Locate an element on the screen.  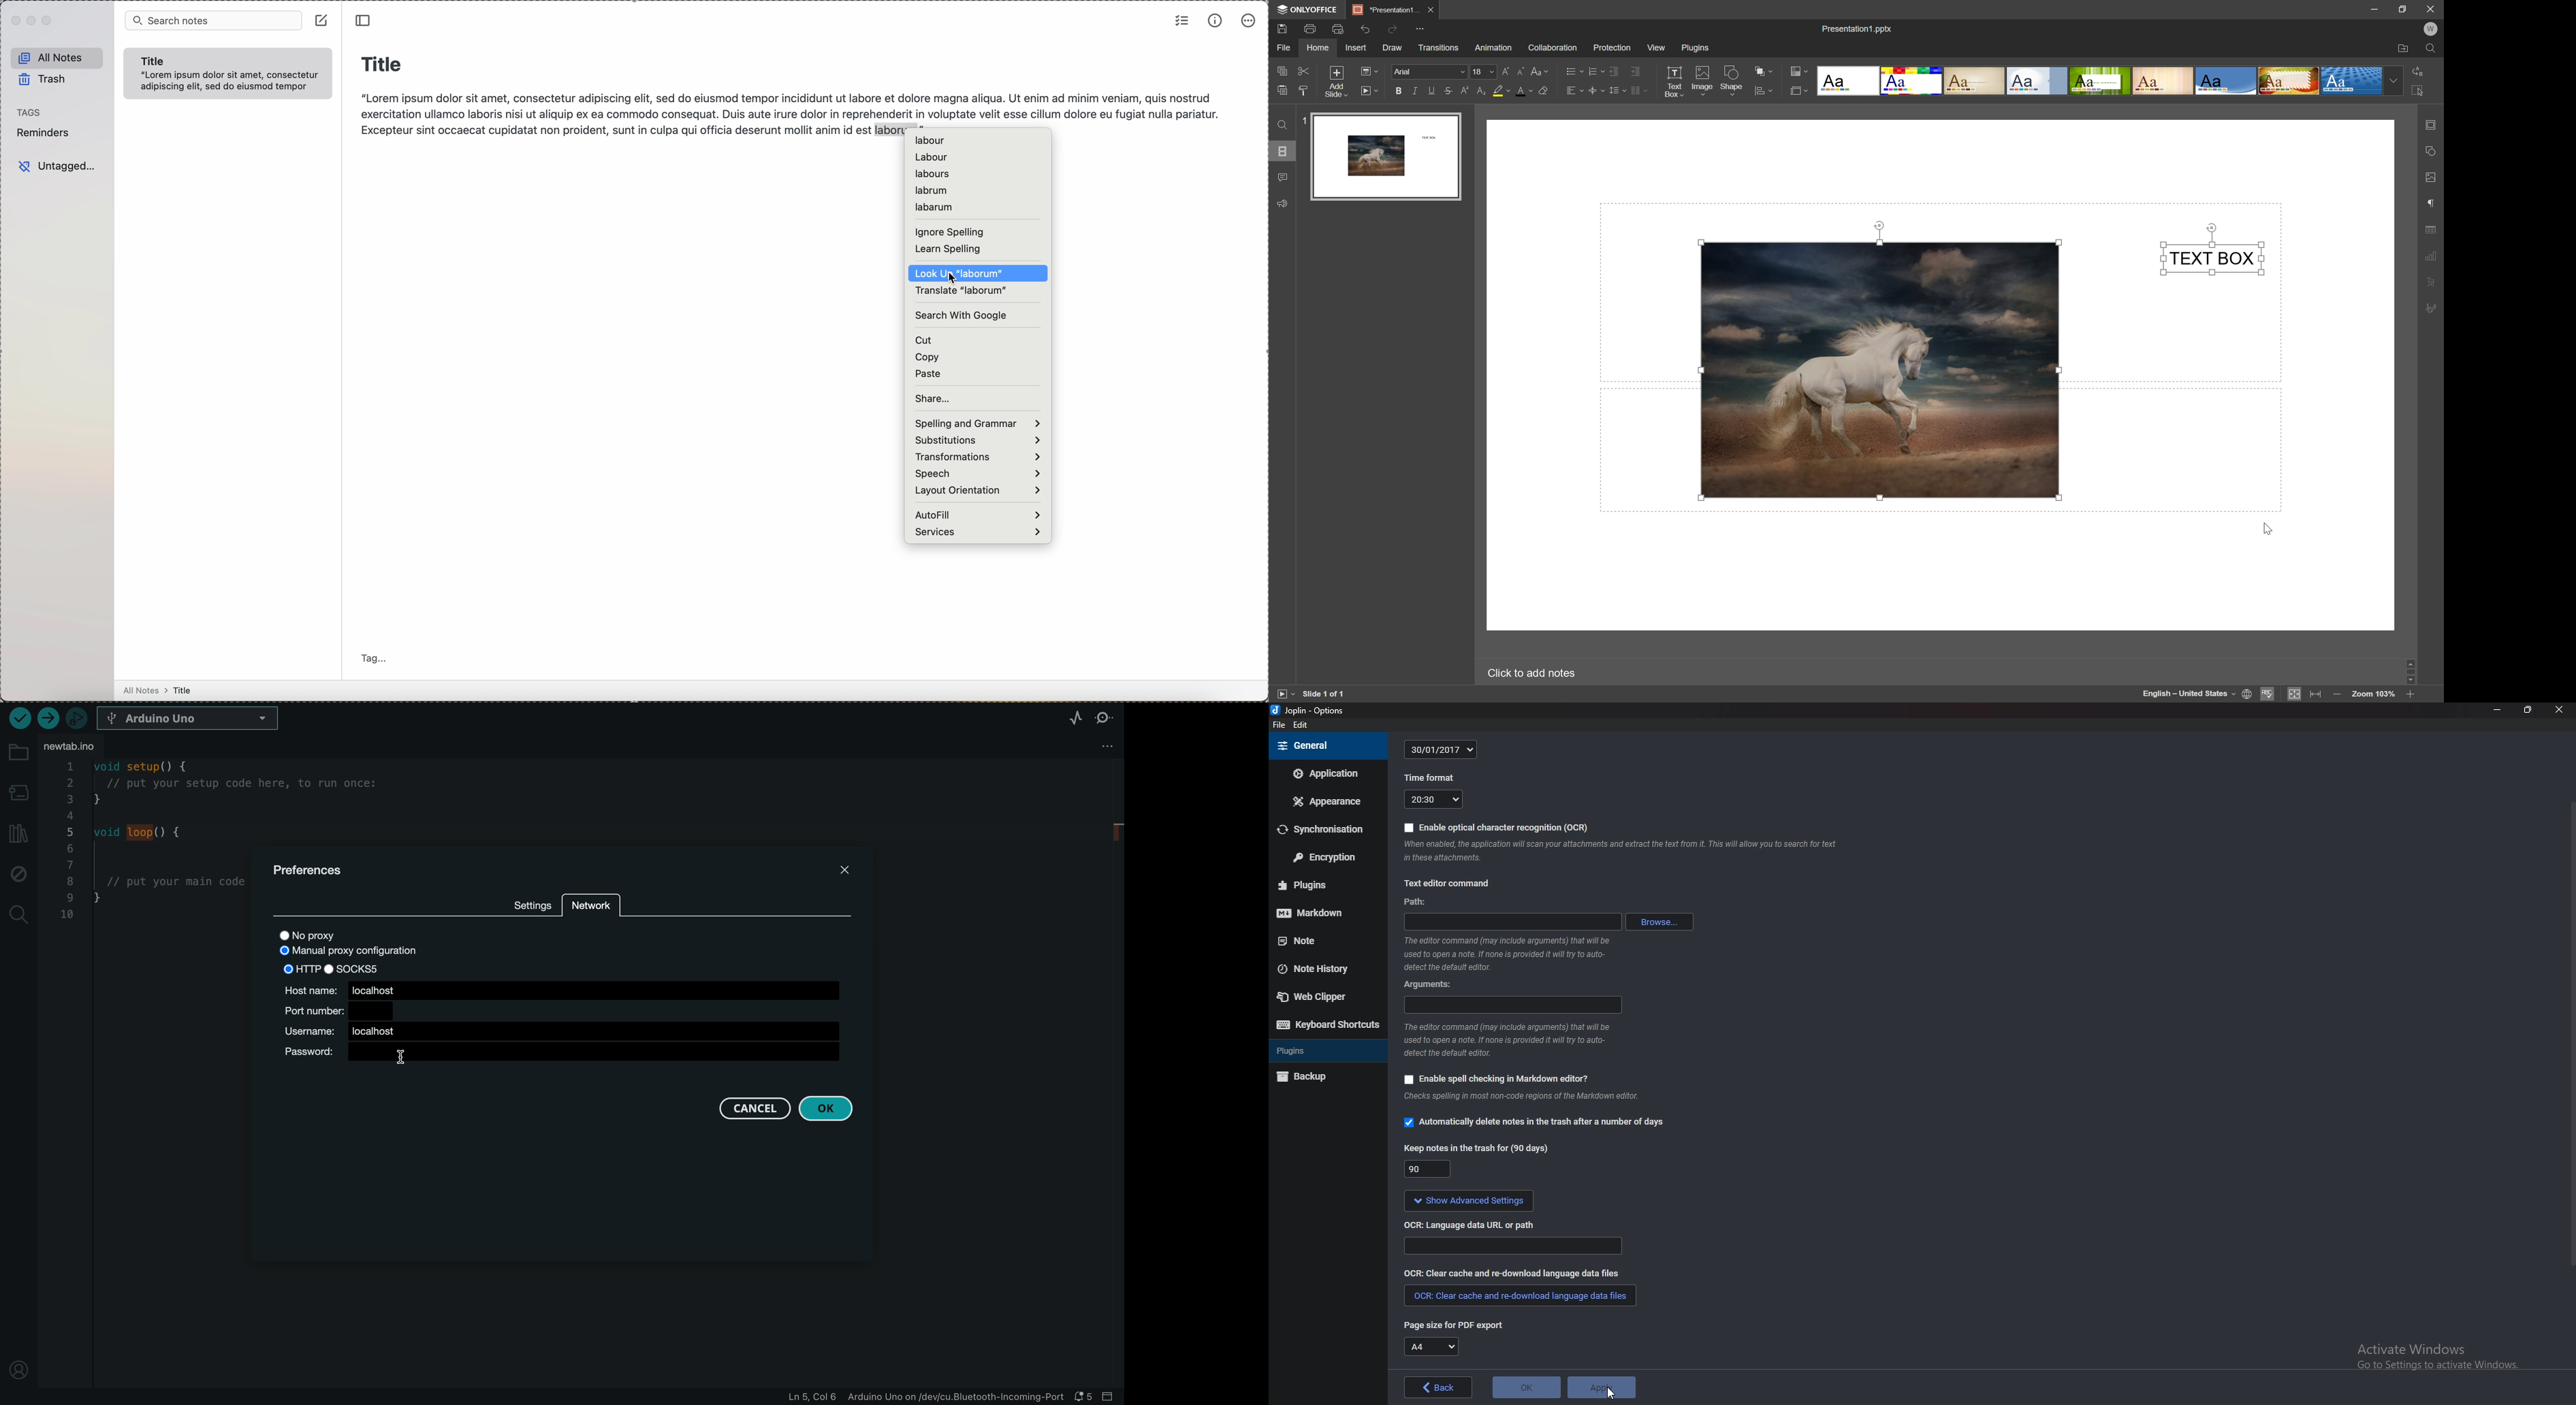
text box is located at coordinates (1674, 82).